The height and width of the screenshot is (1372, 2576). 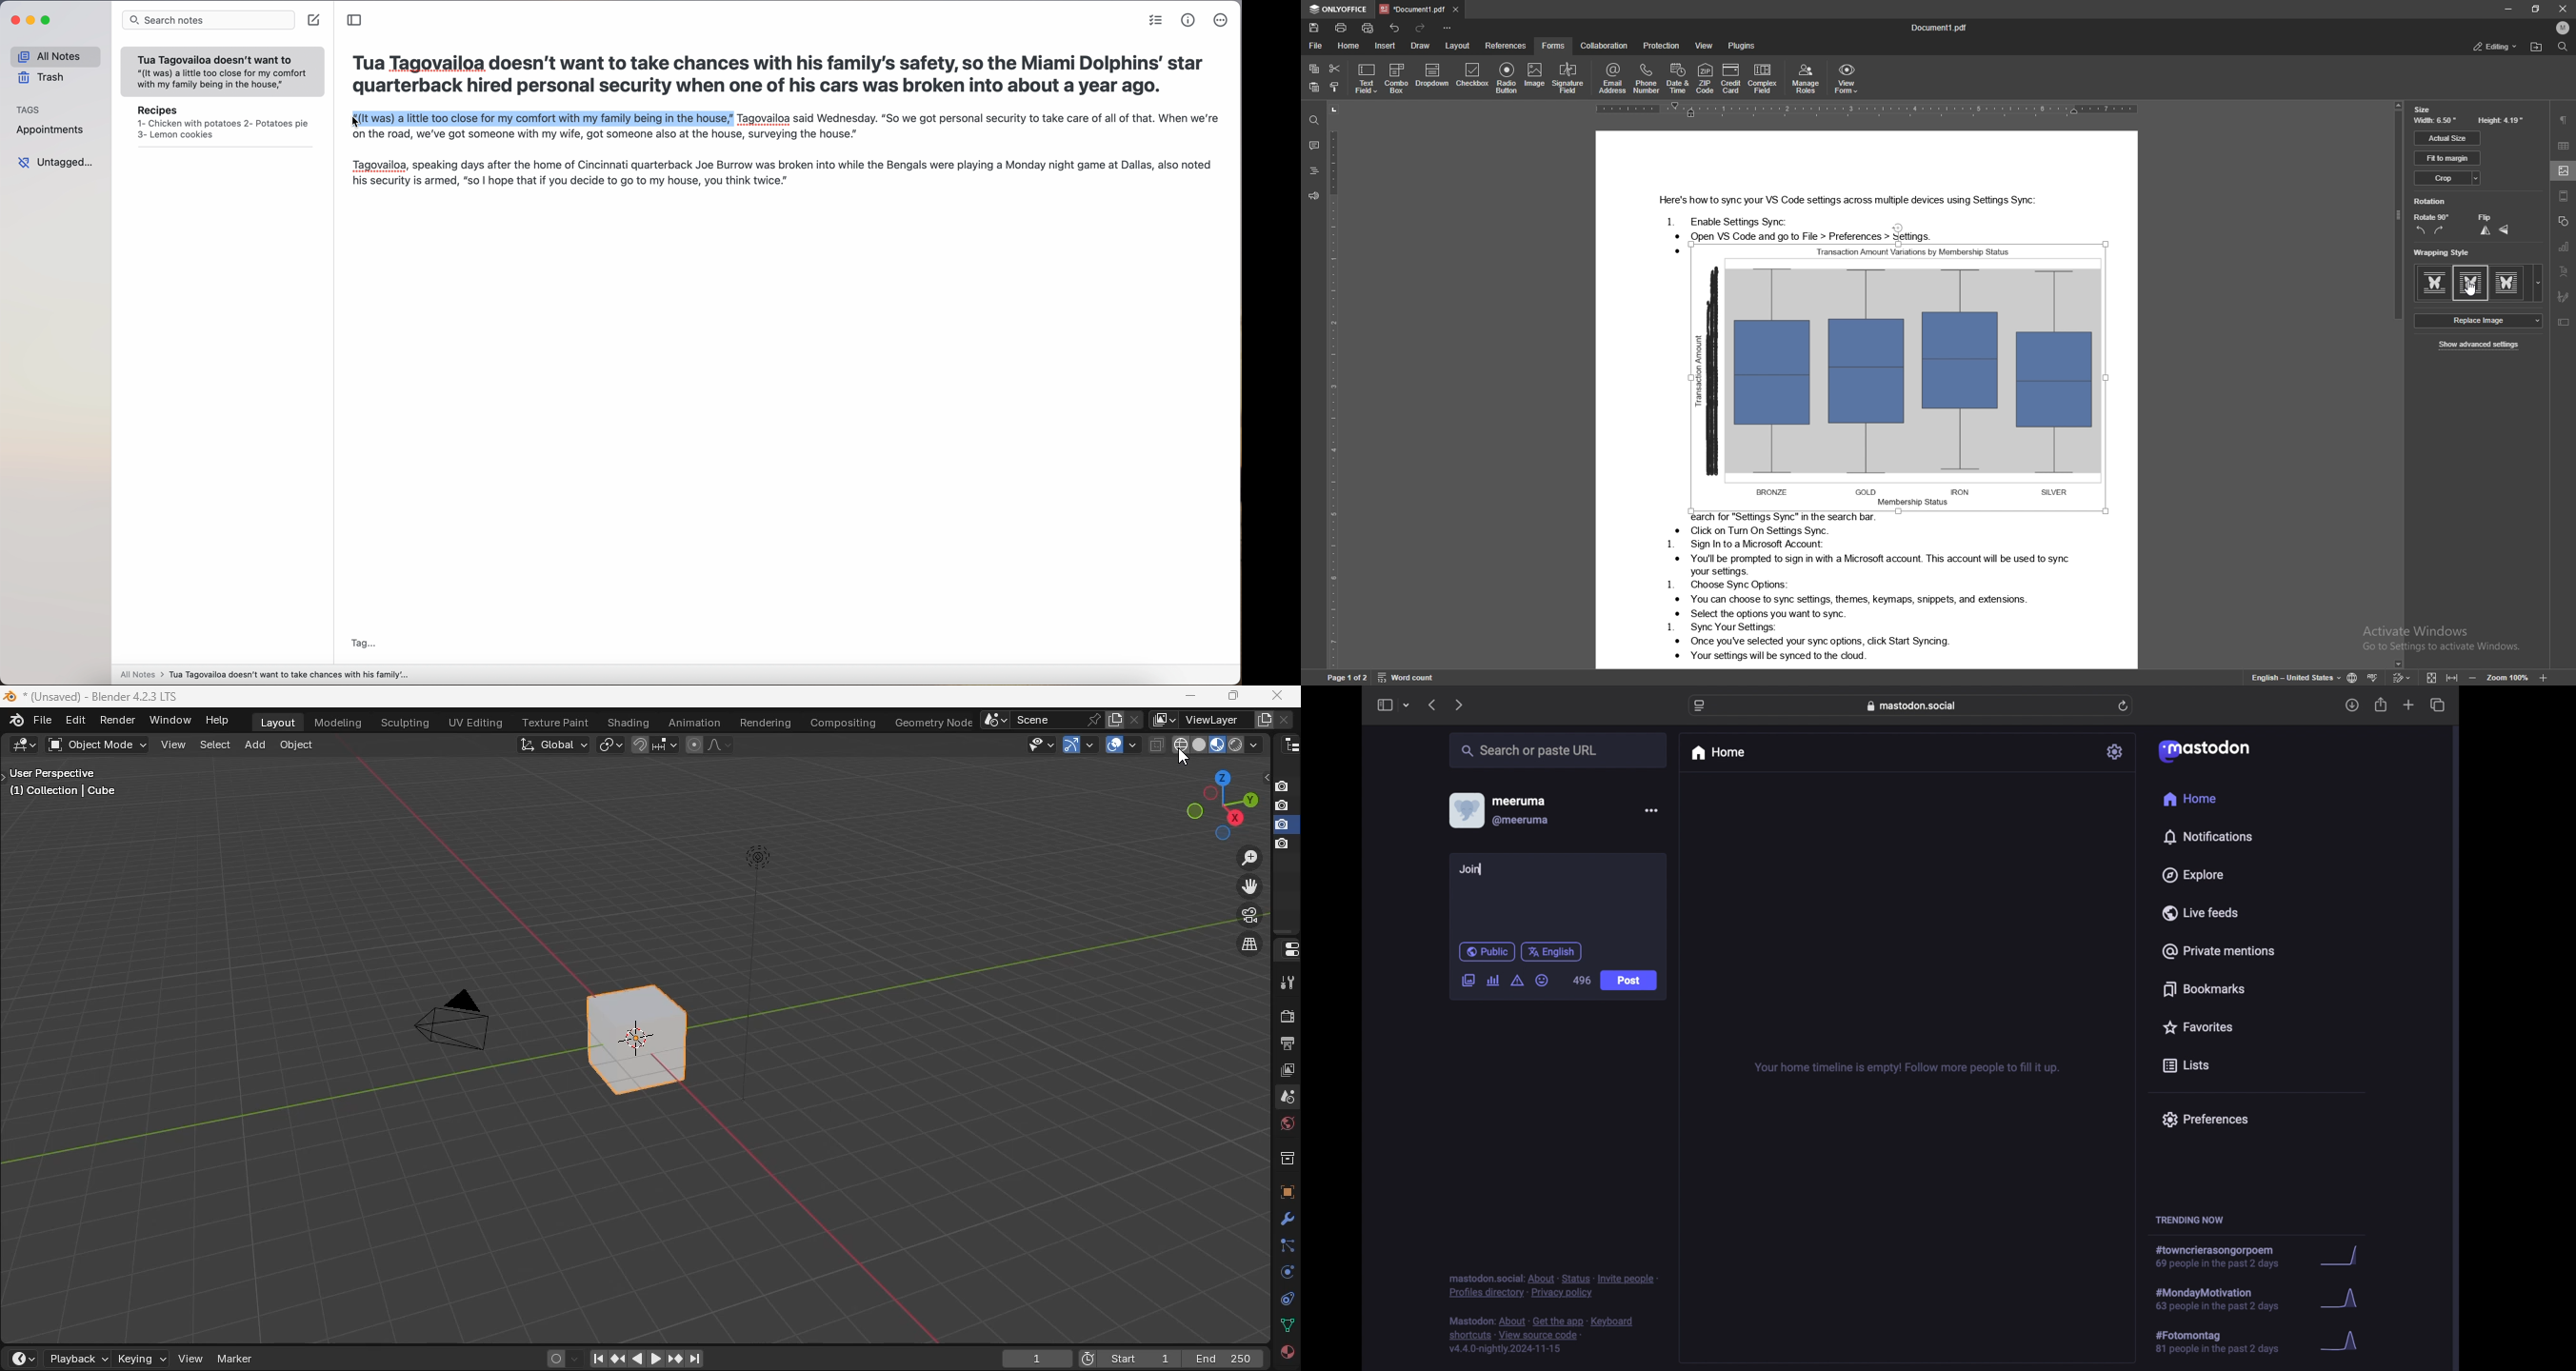 What do you see at coordinates (1156, 20) in the screenshot?
I see `check list` at bounding box center [1156, 20].